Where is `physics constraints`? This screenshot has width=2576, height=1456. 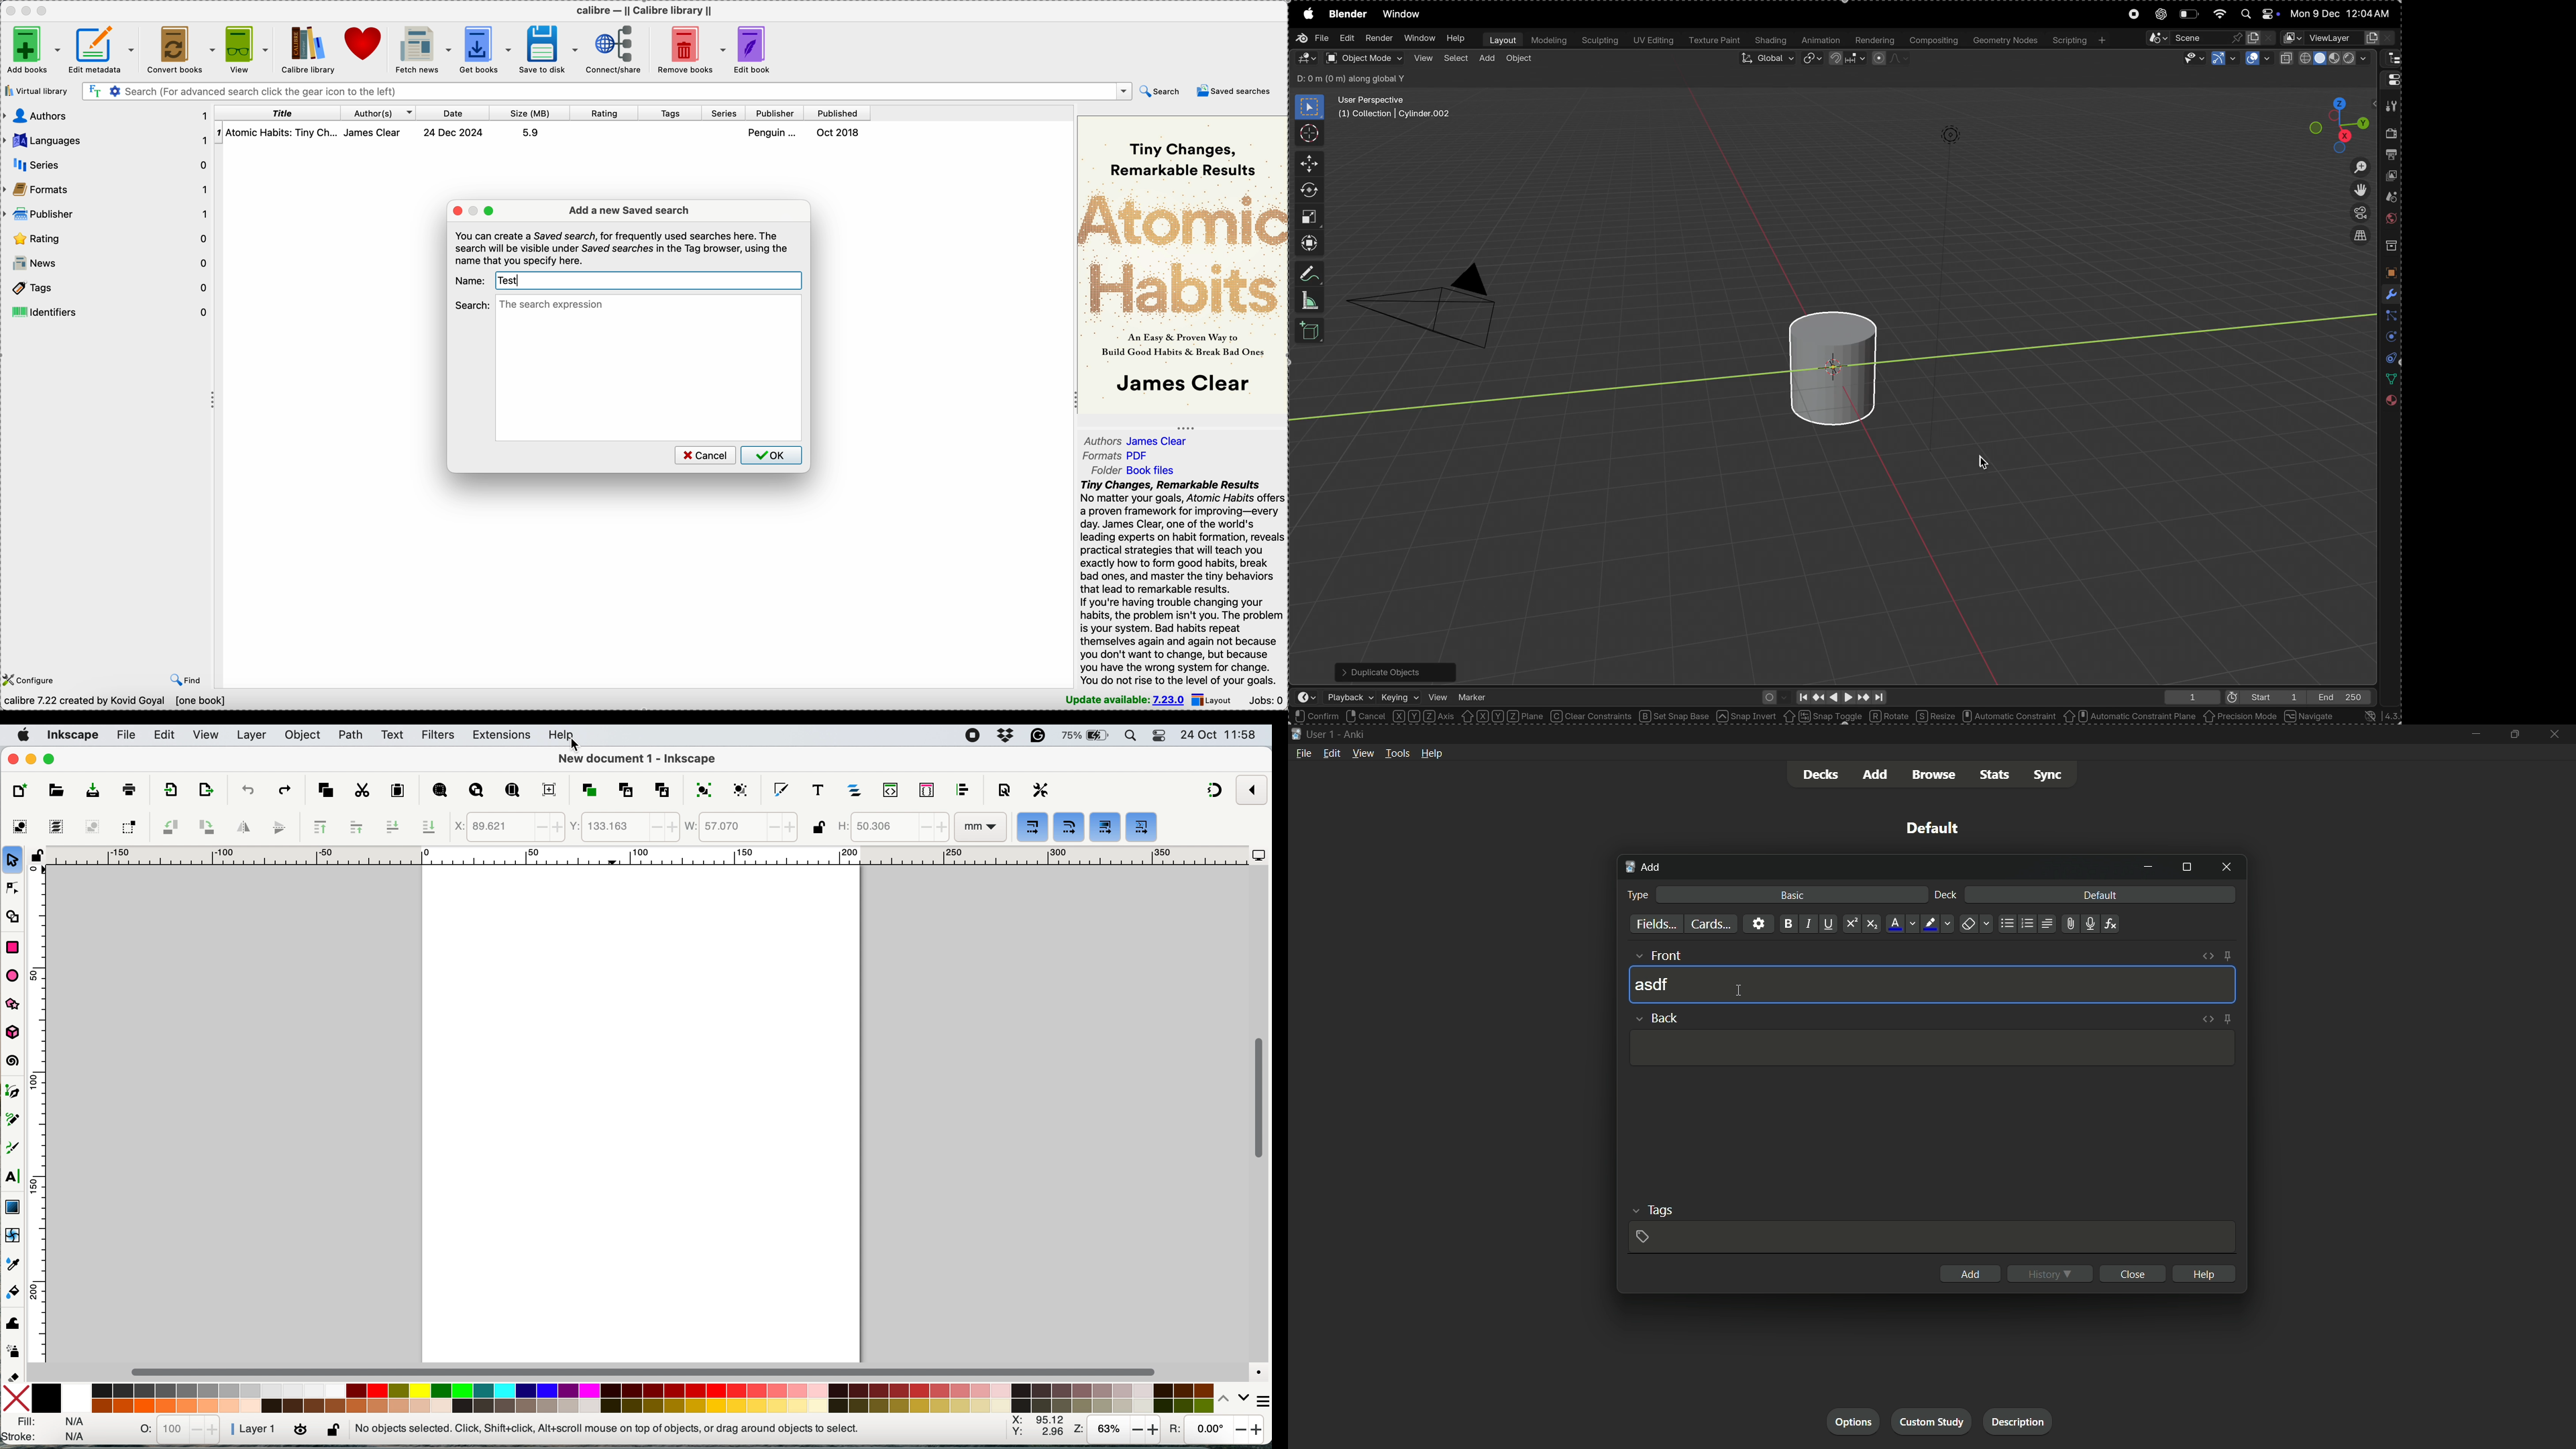
physics constraints is located at coordinates (2388, 359).